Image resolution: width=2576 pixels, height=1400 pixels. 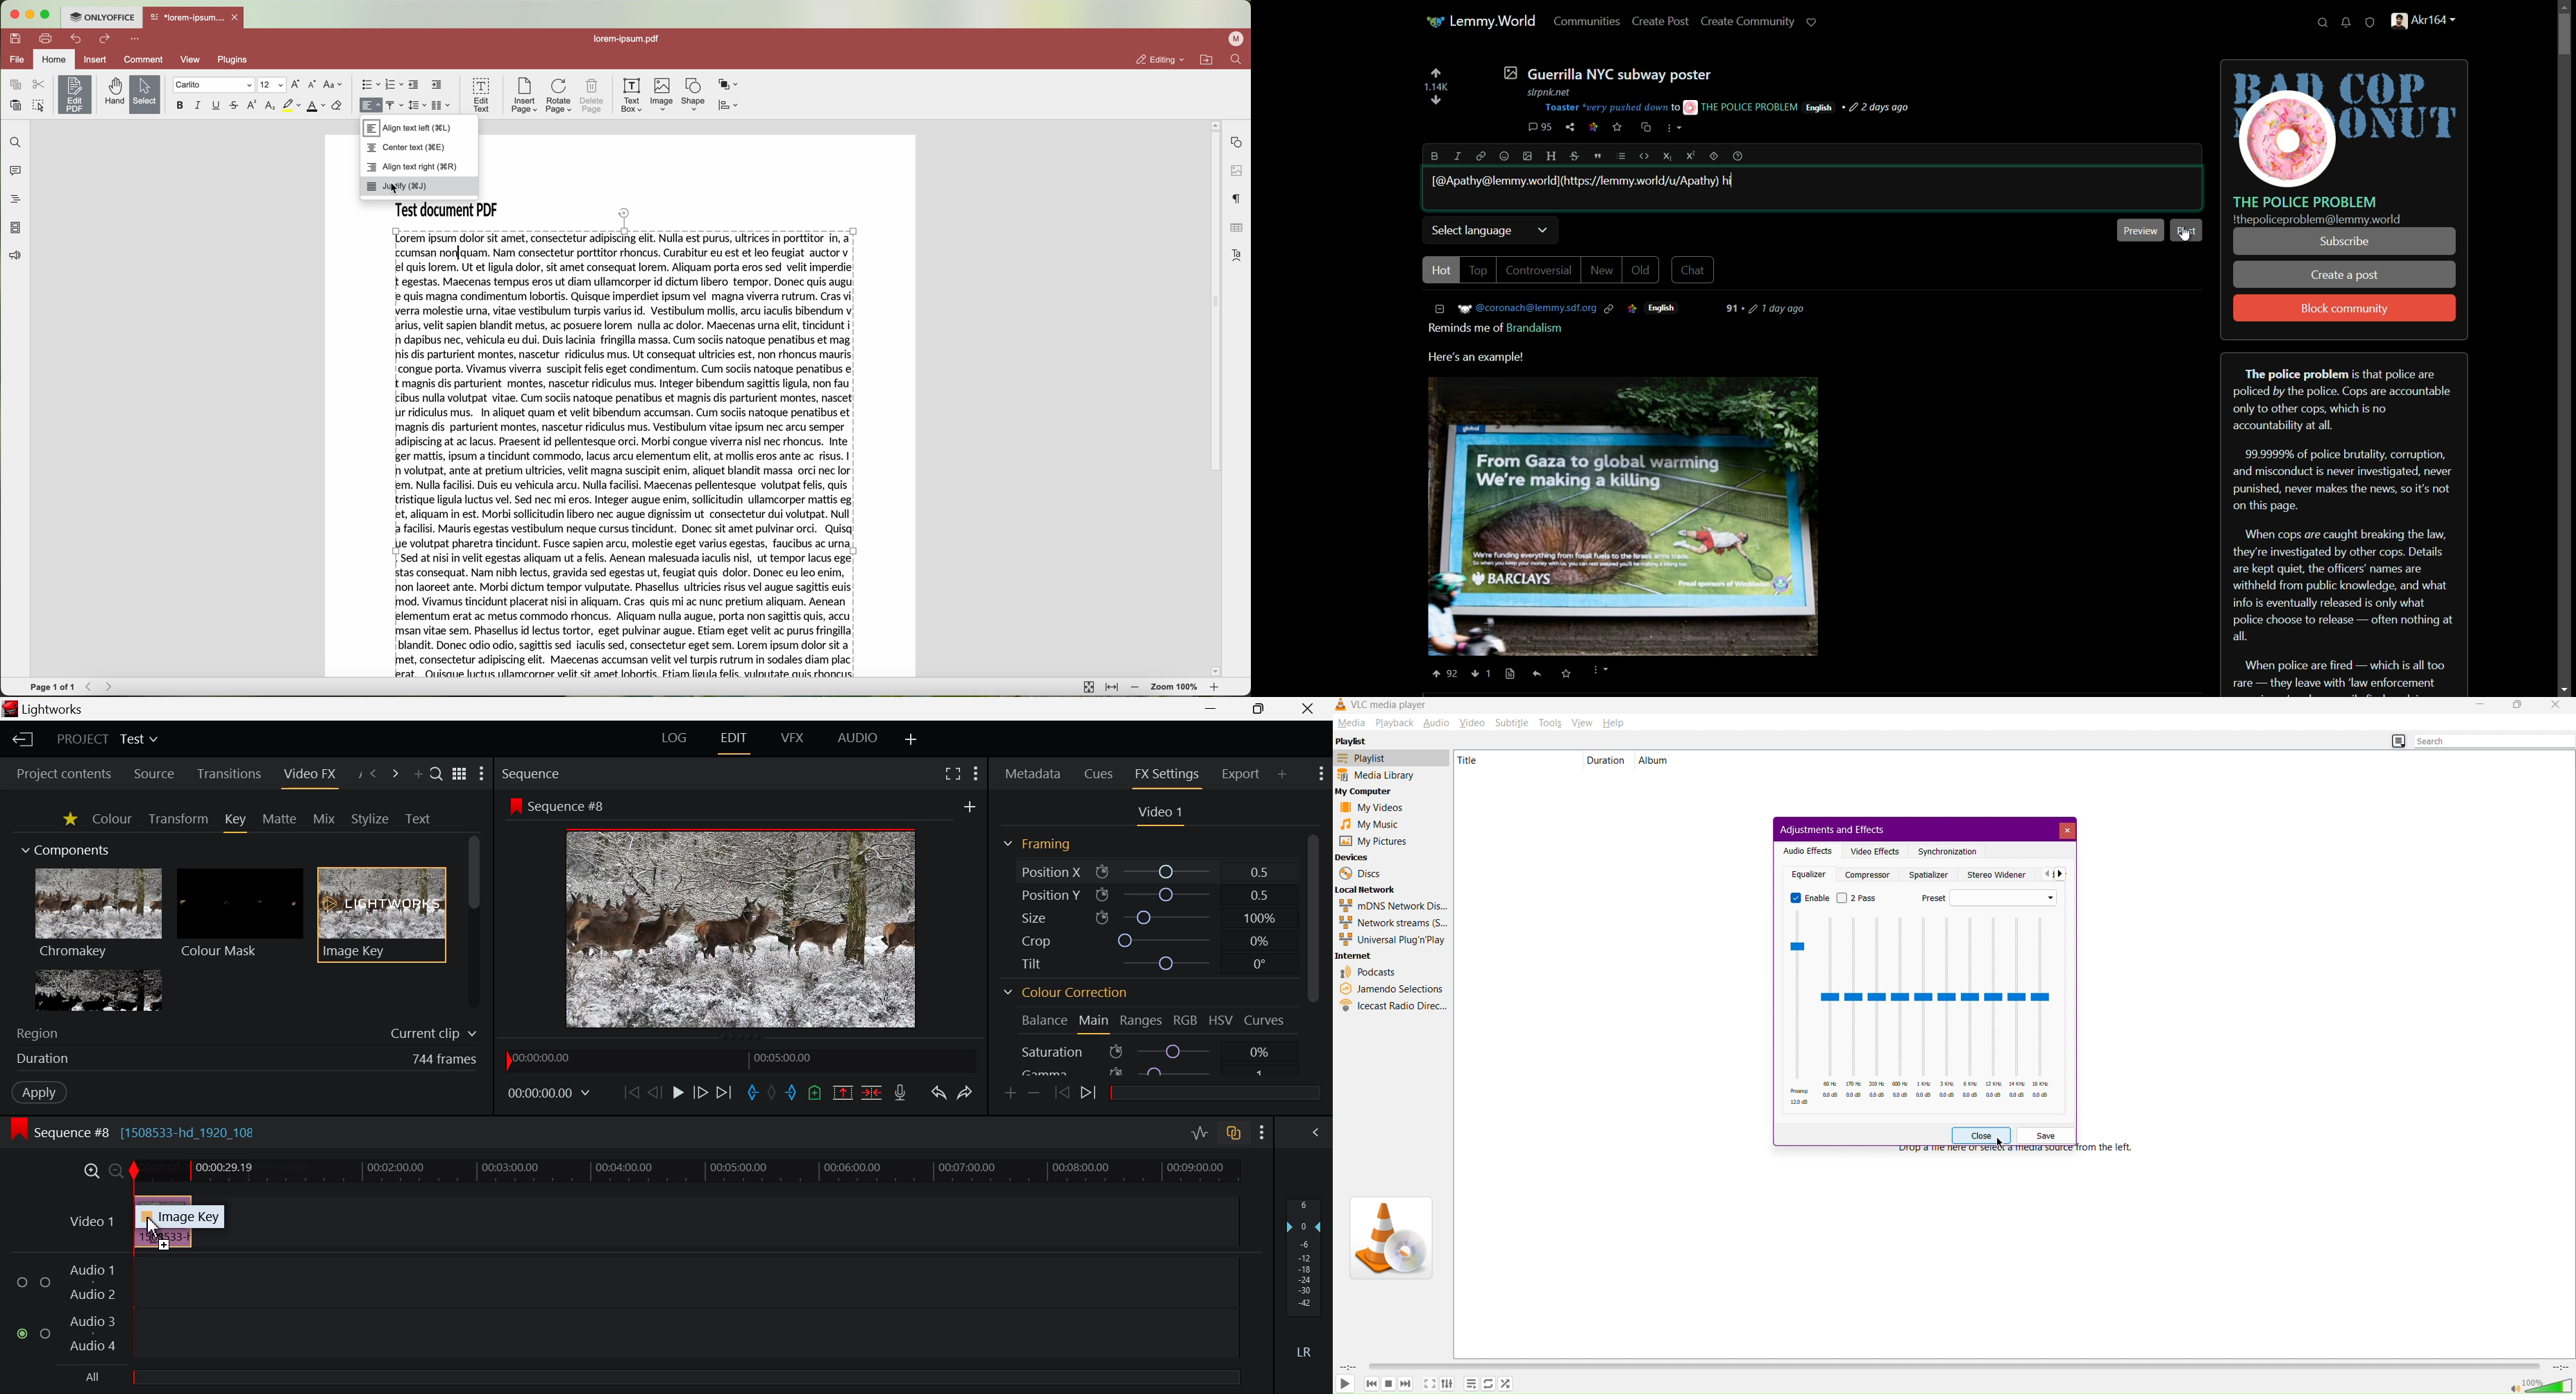 What do you see at coordinates (1576, 180) in the screenshot?
I see `mentioned user` at bounding box center [1576, 180].